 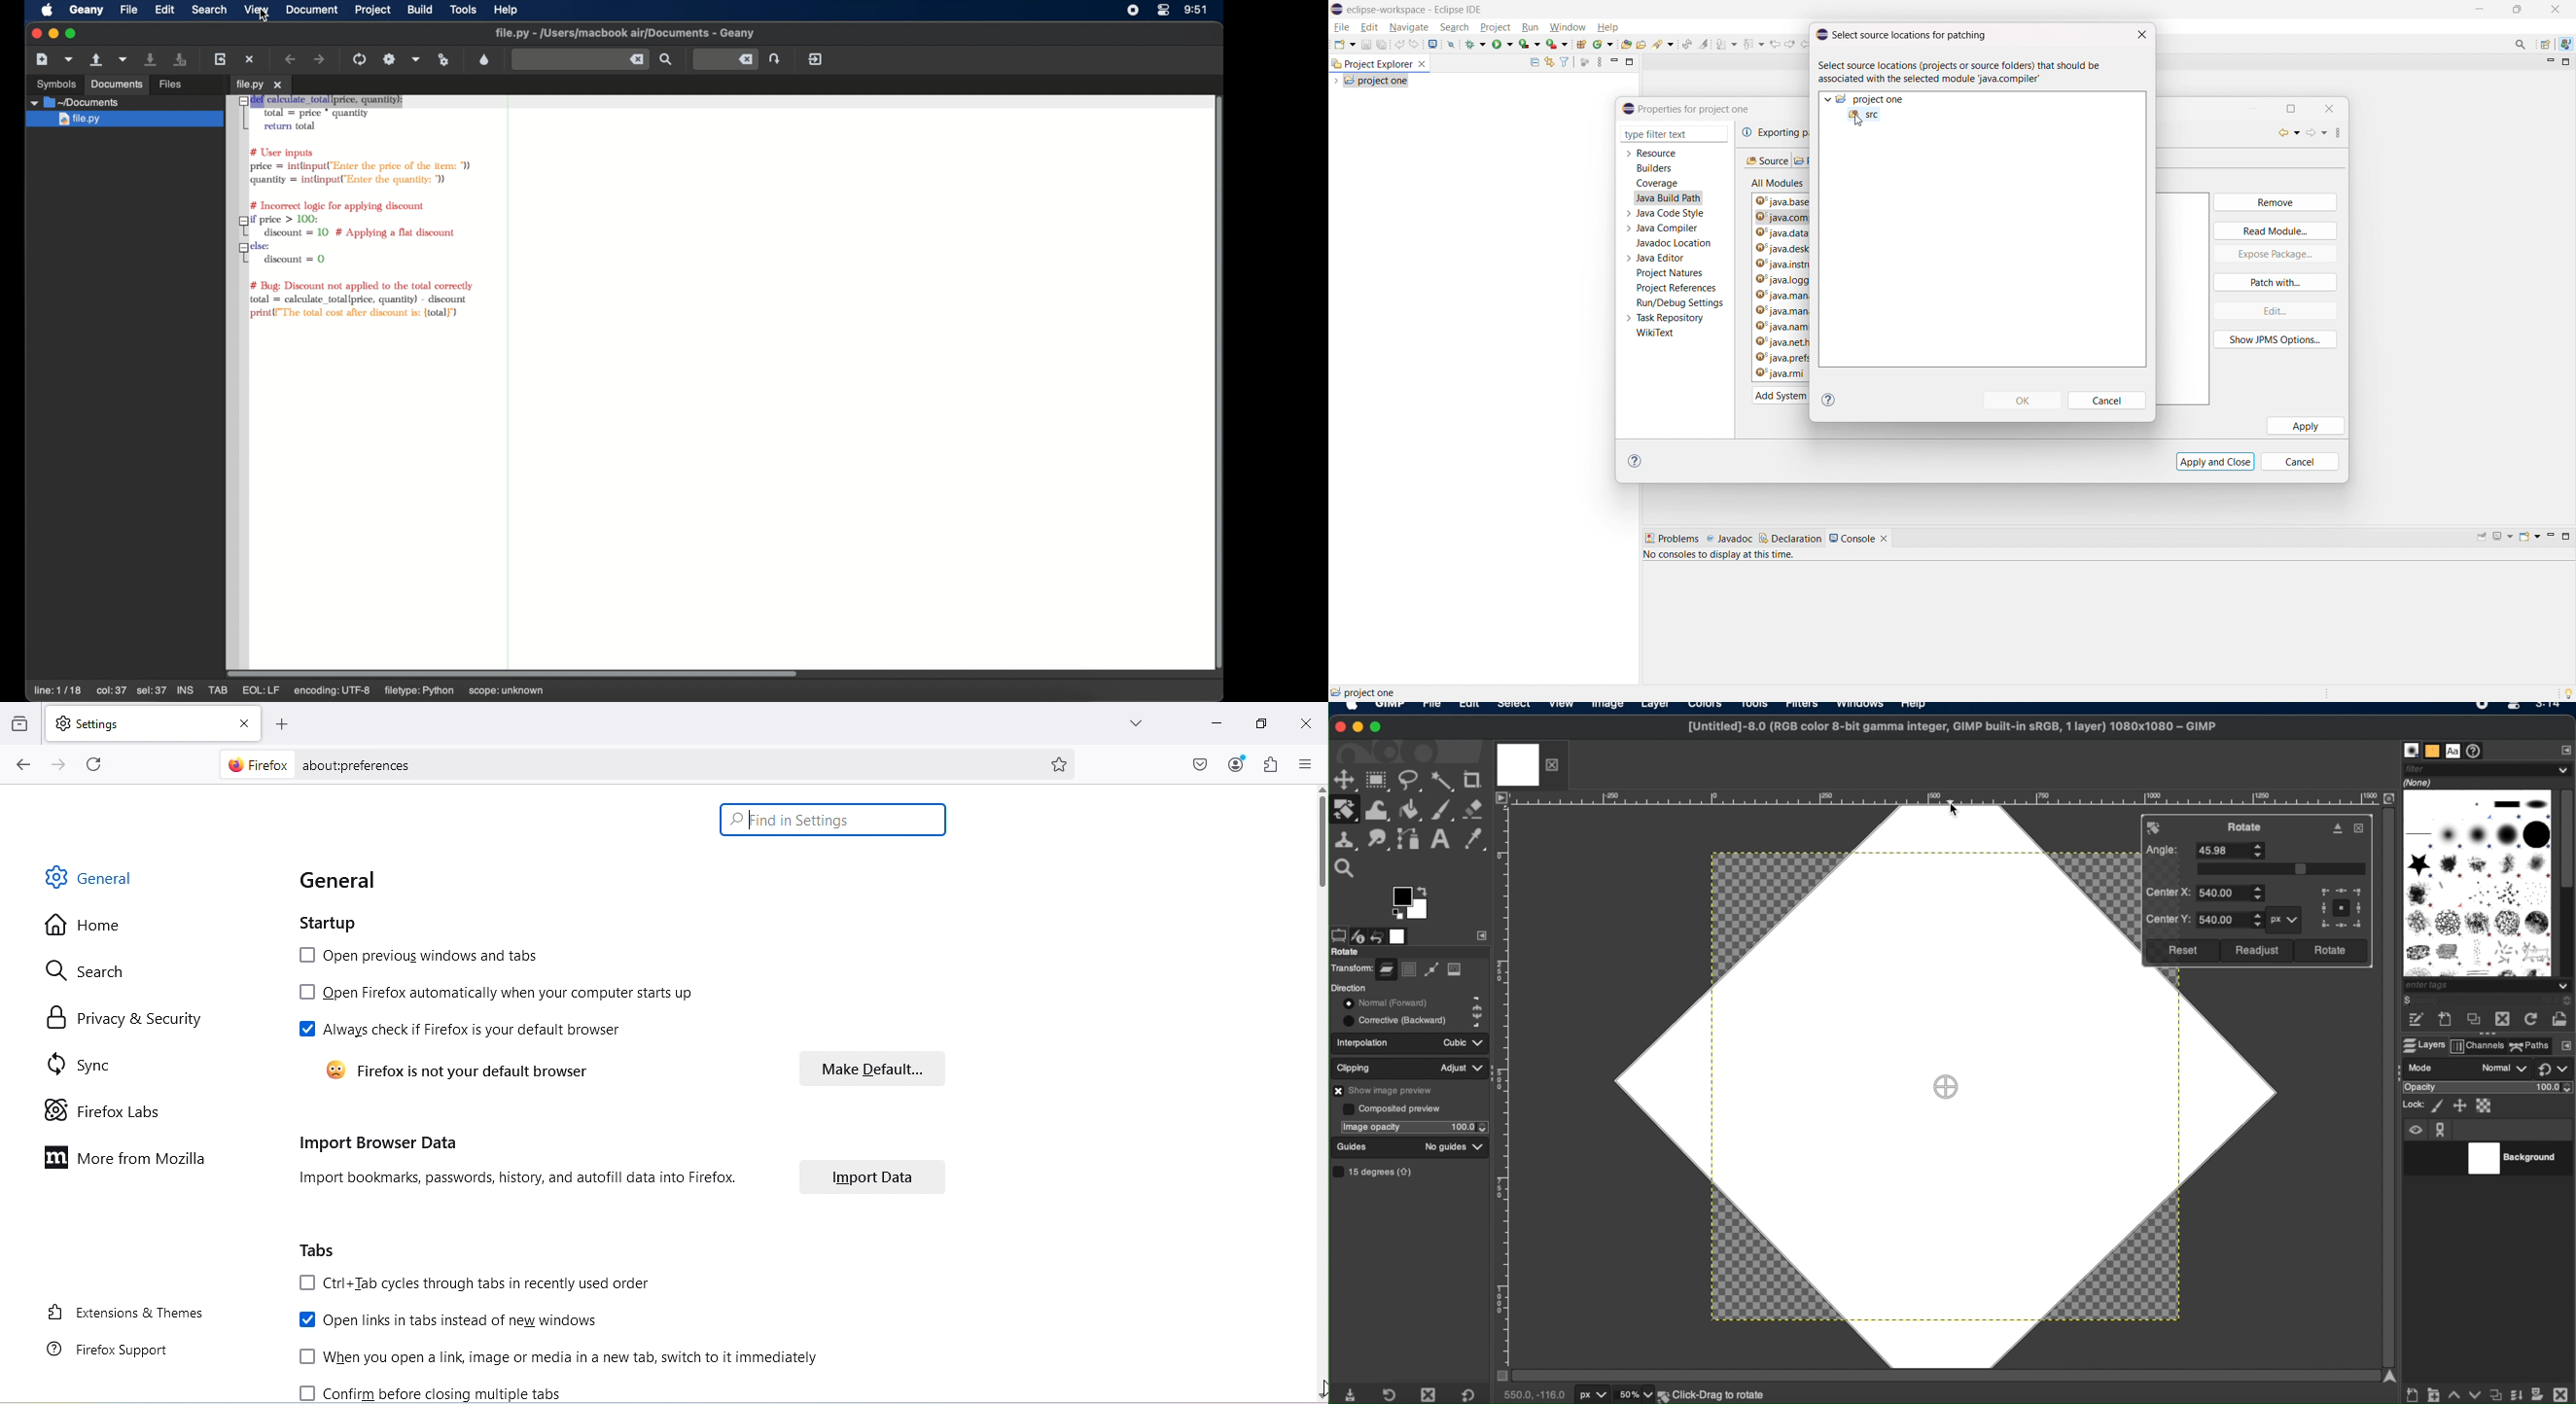 What do you see at coordinates (78, 1059) in the screenshot?
I see `Sync` at bounding box center [78, 1059].